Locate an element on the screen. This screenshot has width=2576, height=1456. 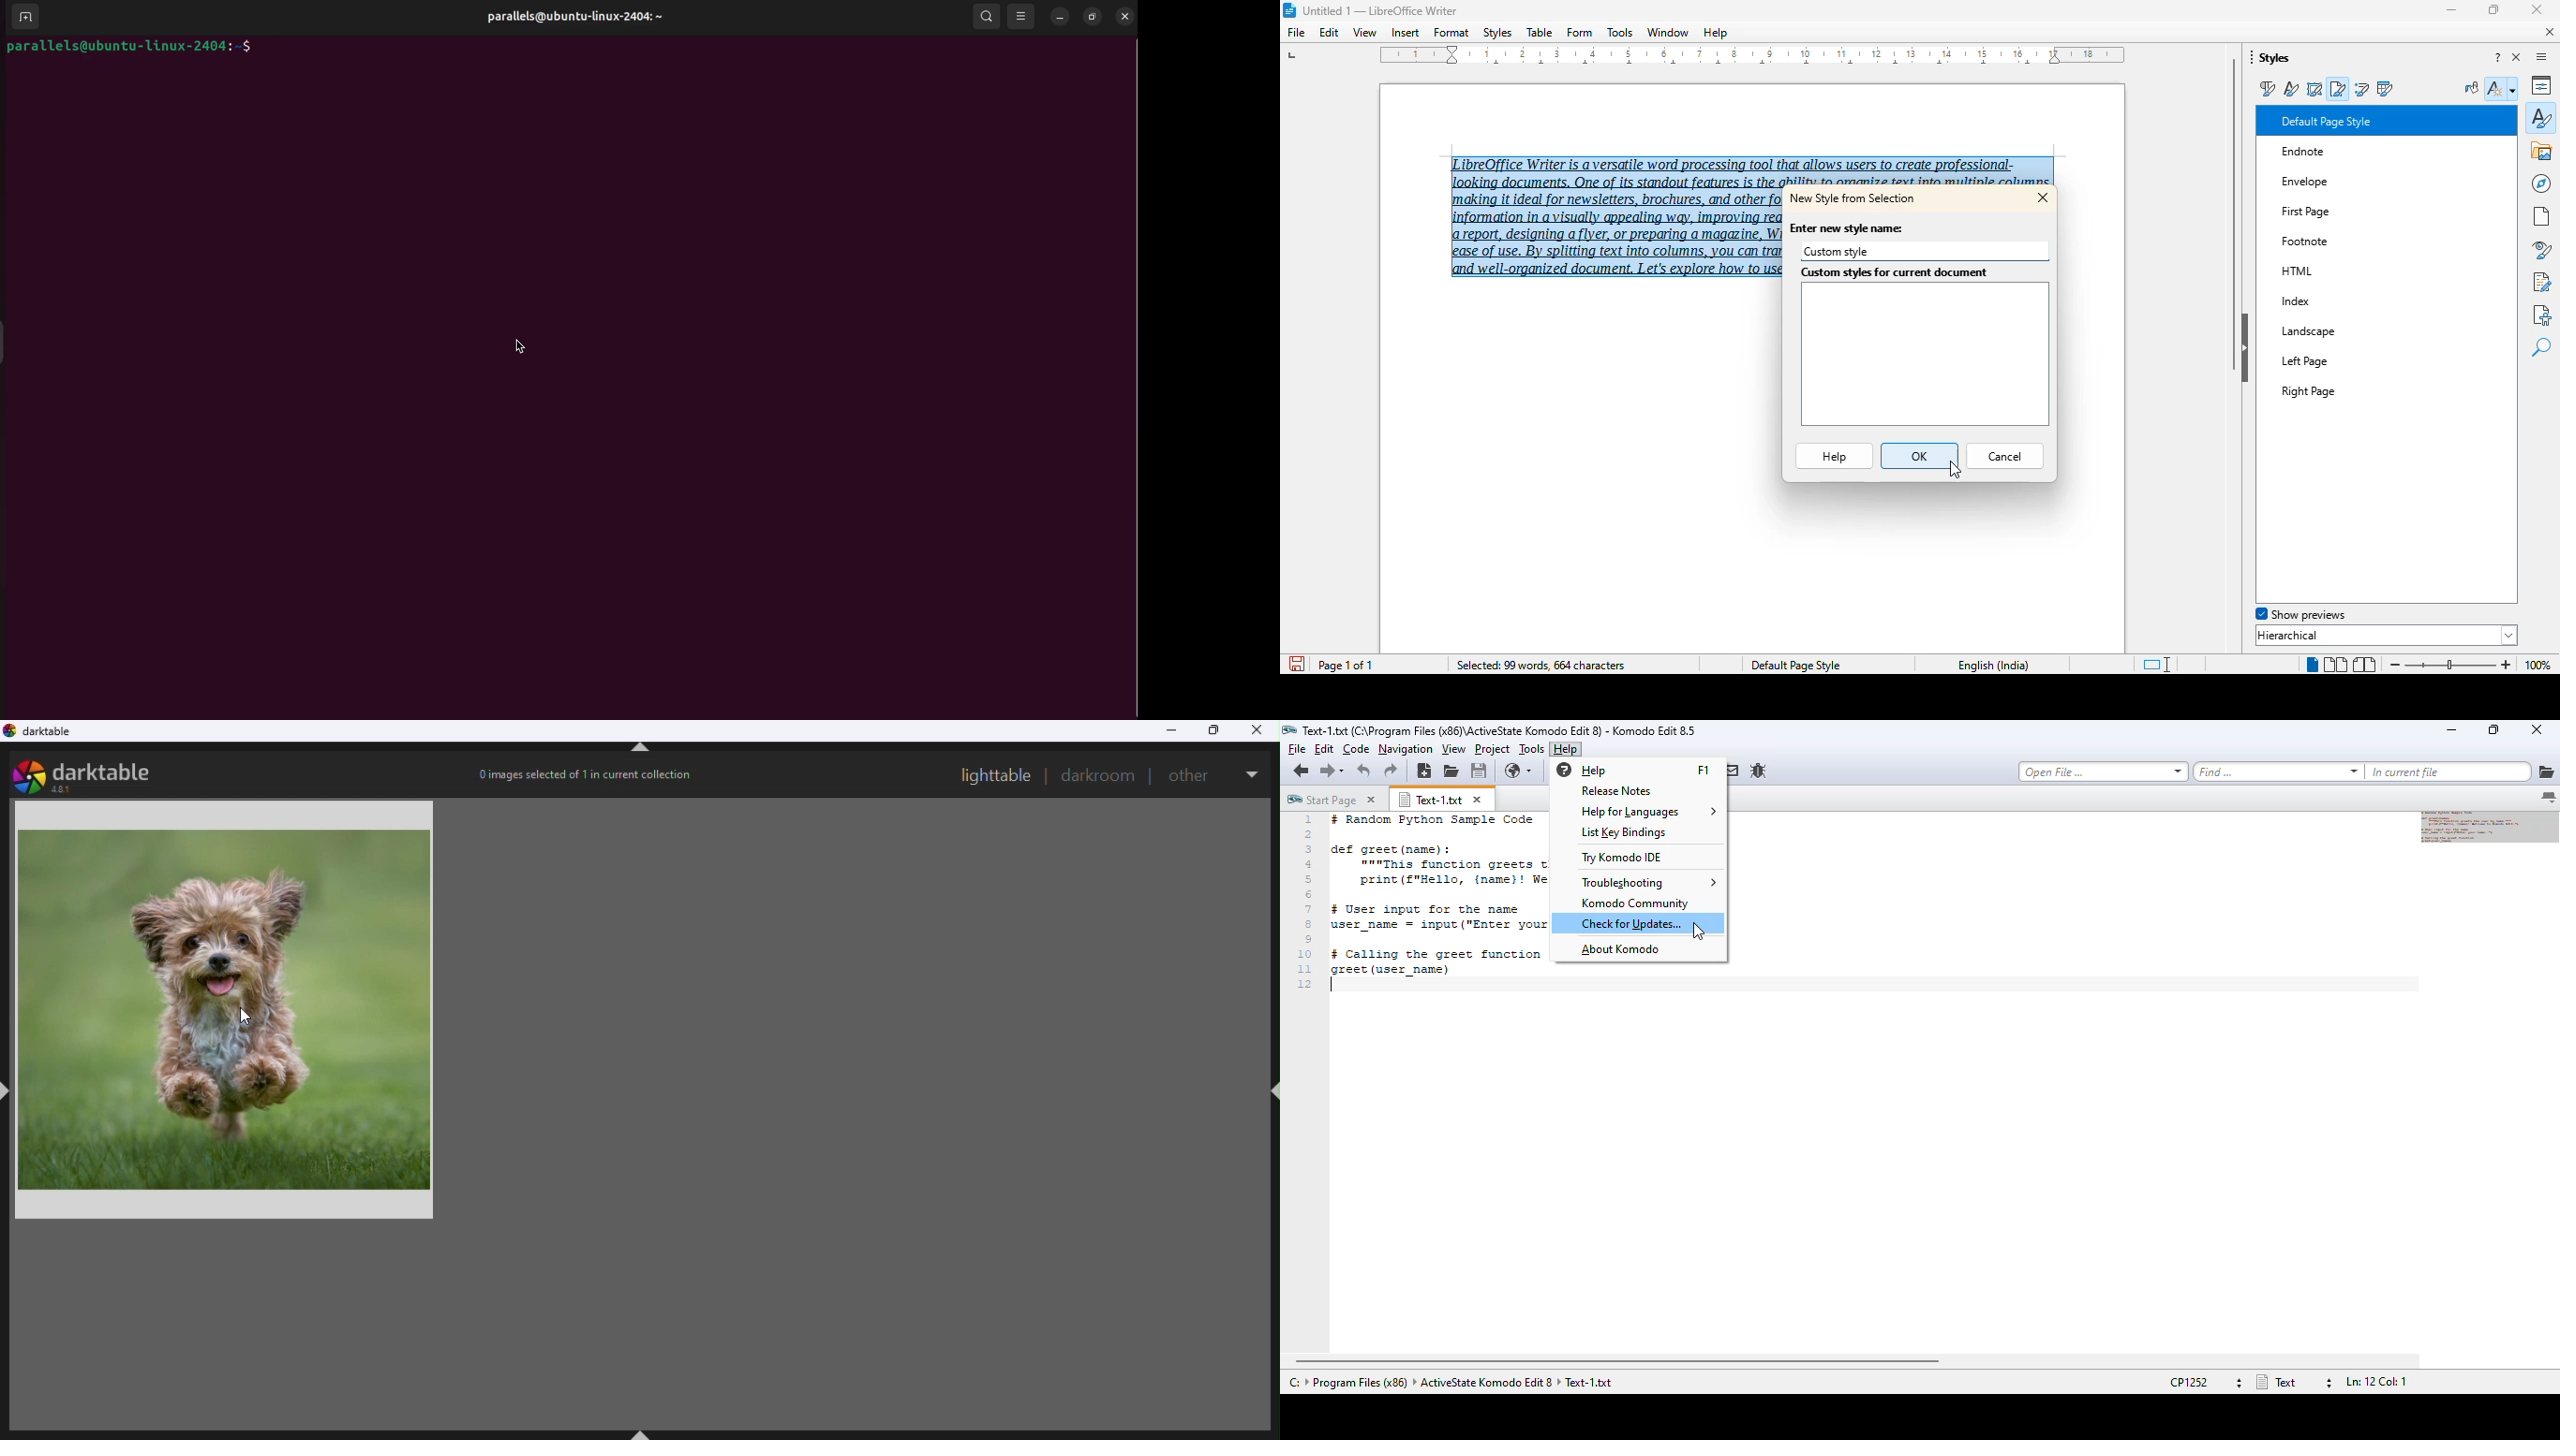
selected: 99 words, 664 characters is located at coordinates (1540, 666).